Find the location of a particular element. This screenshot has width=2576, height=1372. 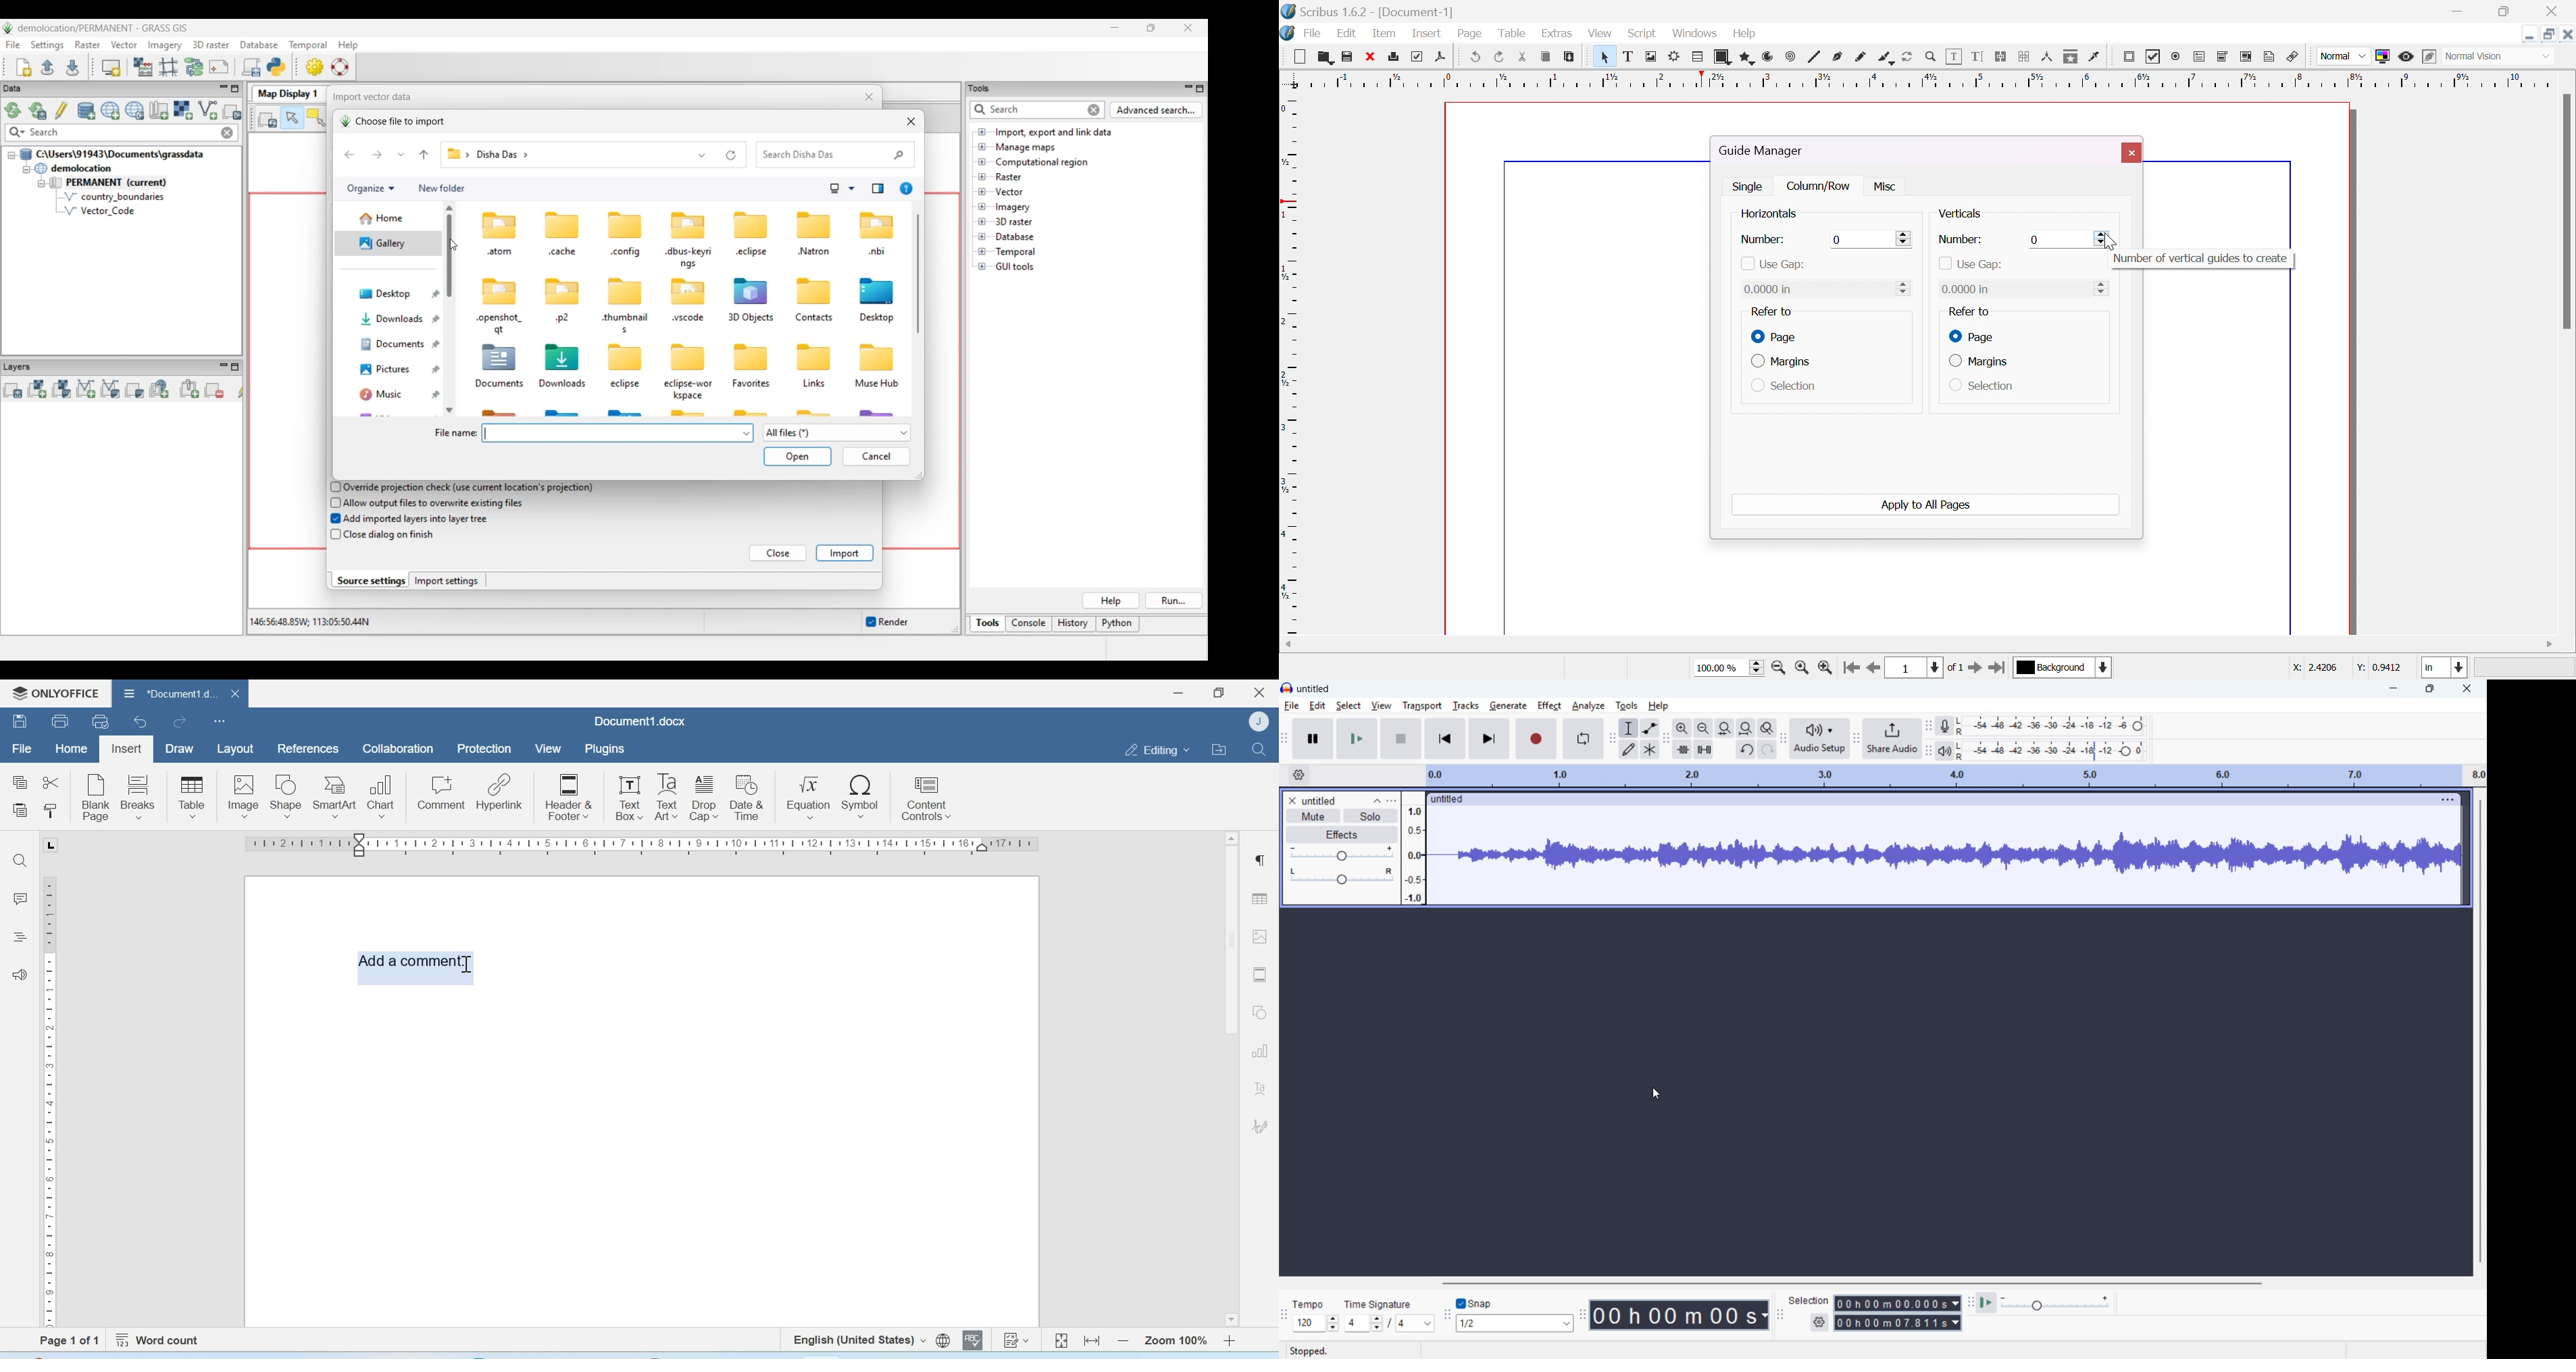

fit selection to width is located at coordinates (1724, 729).